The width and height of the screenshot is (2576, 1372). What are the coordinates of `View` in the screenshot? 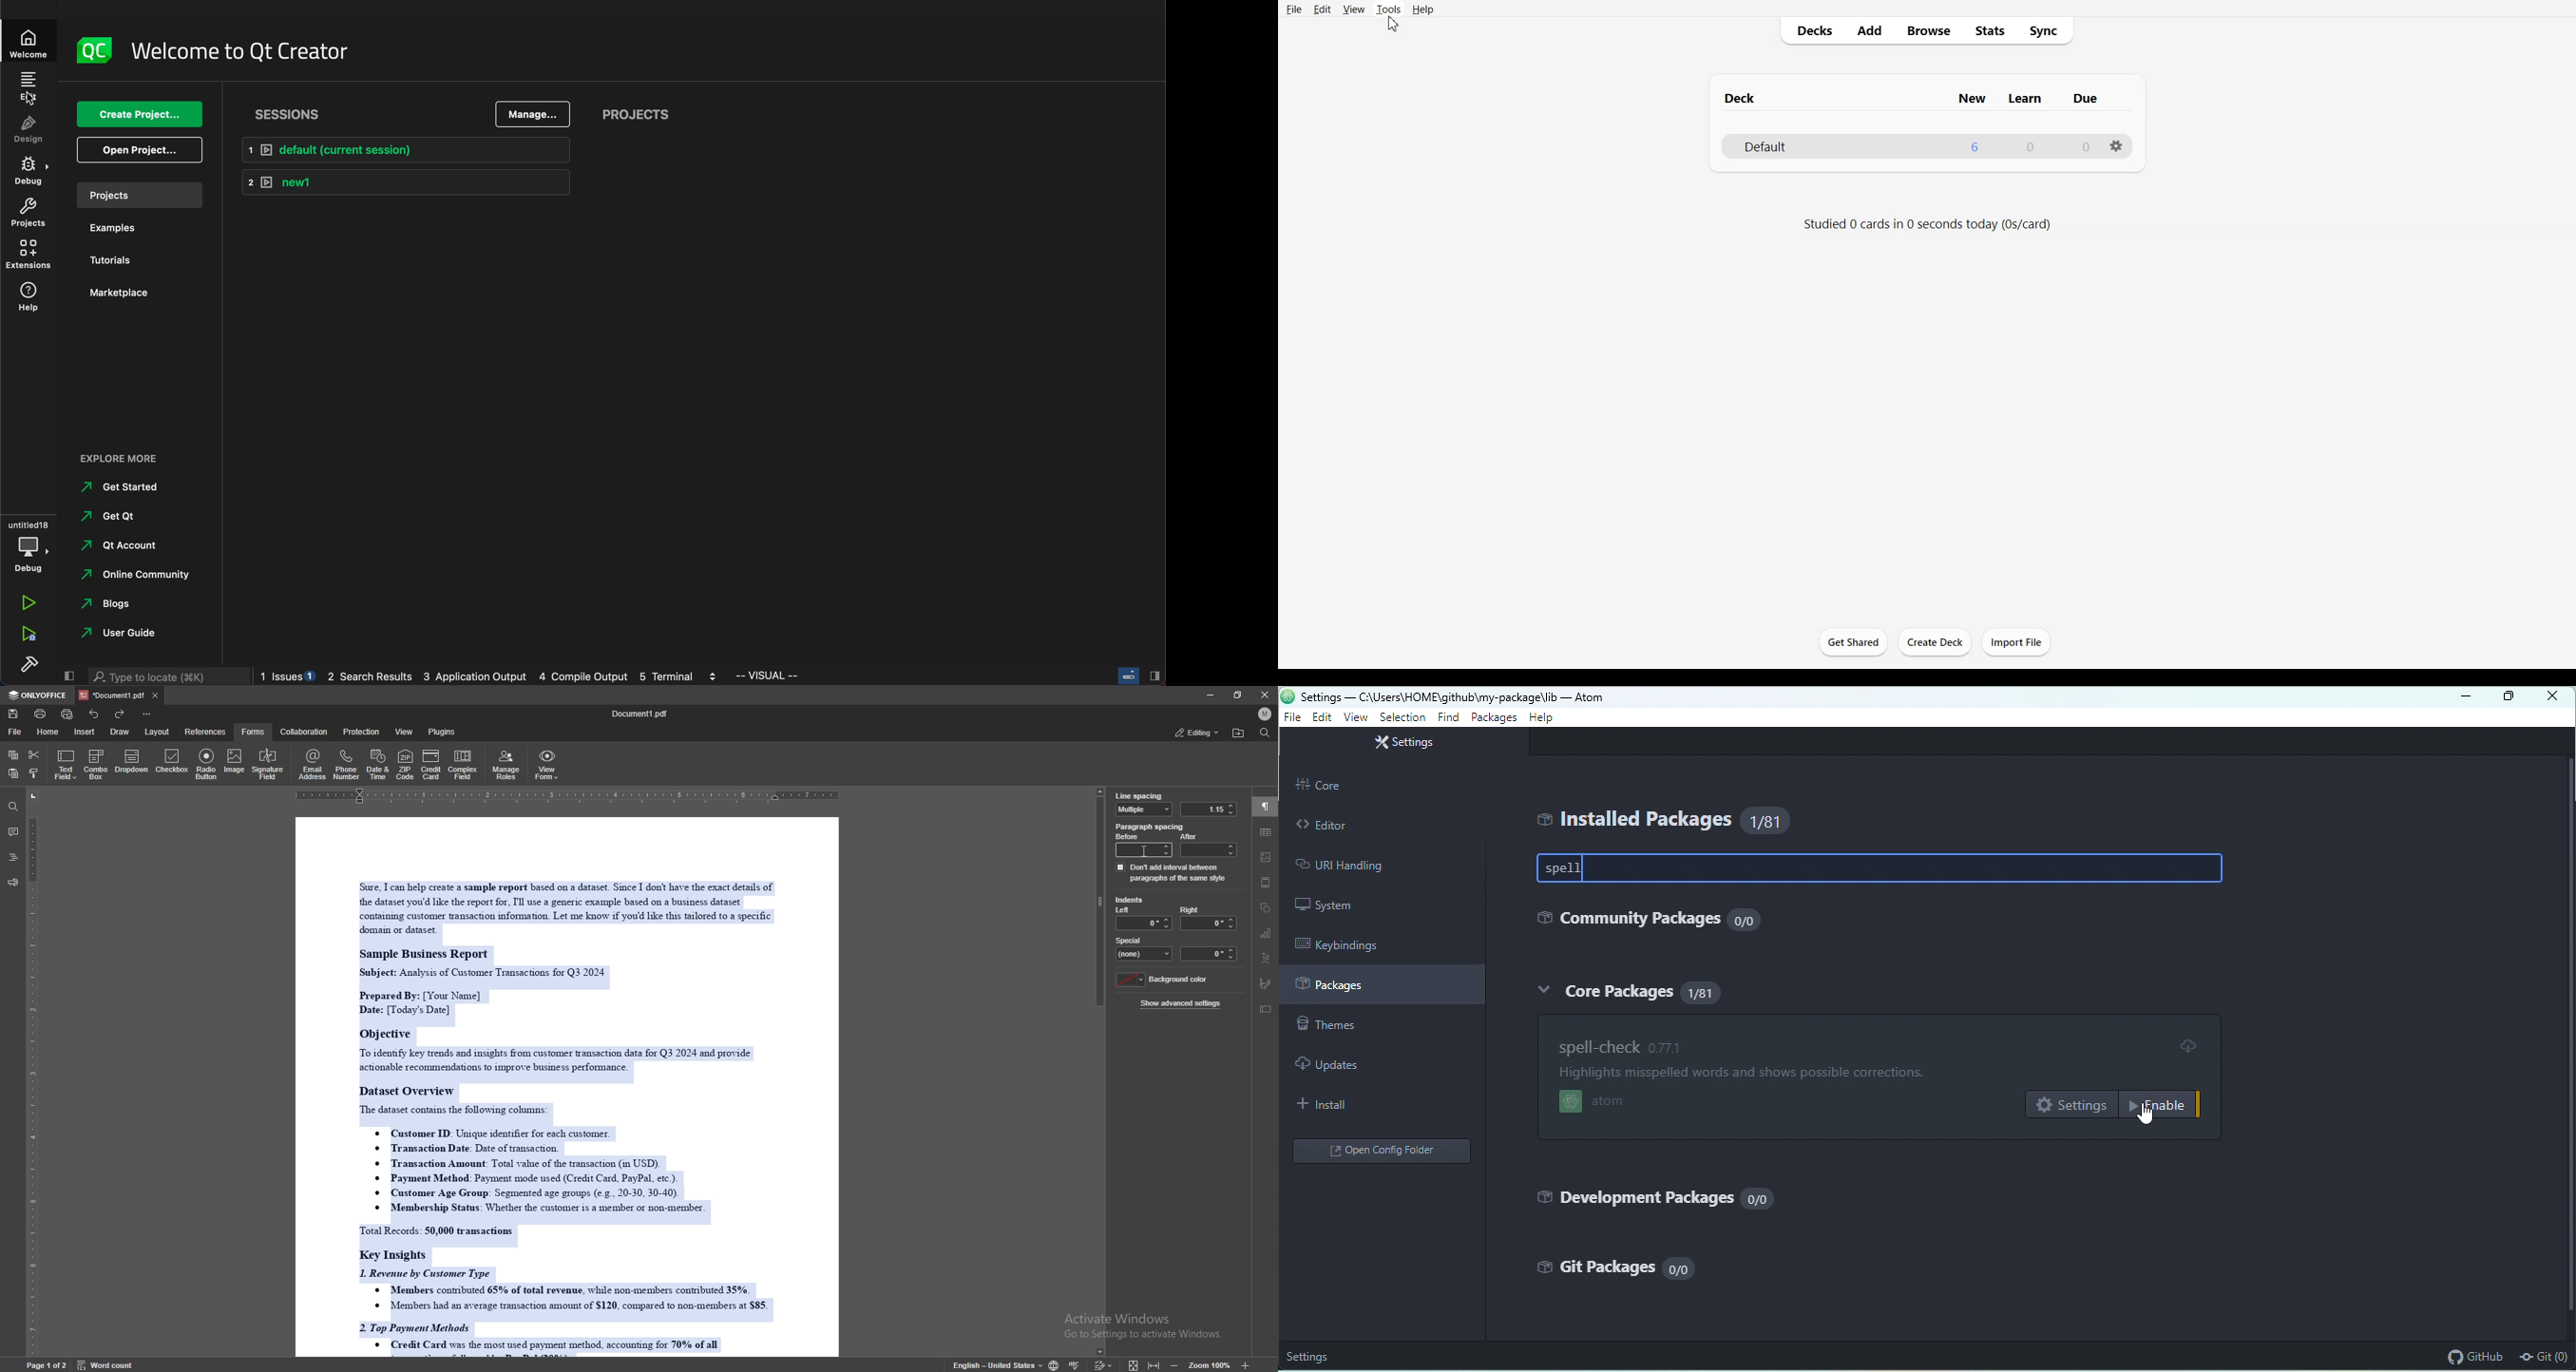 It's located at (1354, 9).